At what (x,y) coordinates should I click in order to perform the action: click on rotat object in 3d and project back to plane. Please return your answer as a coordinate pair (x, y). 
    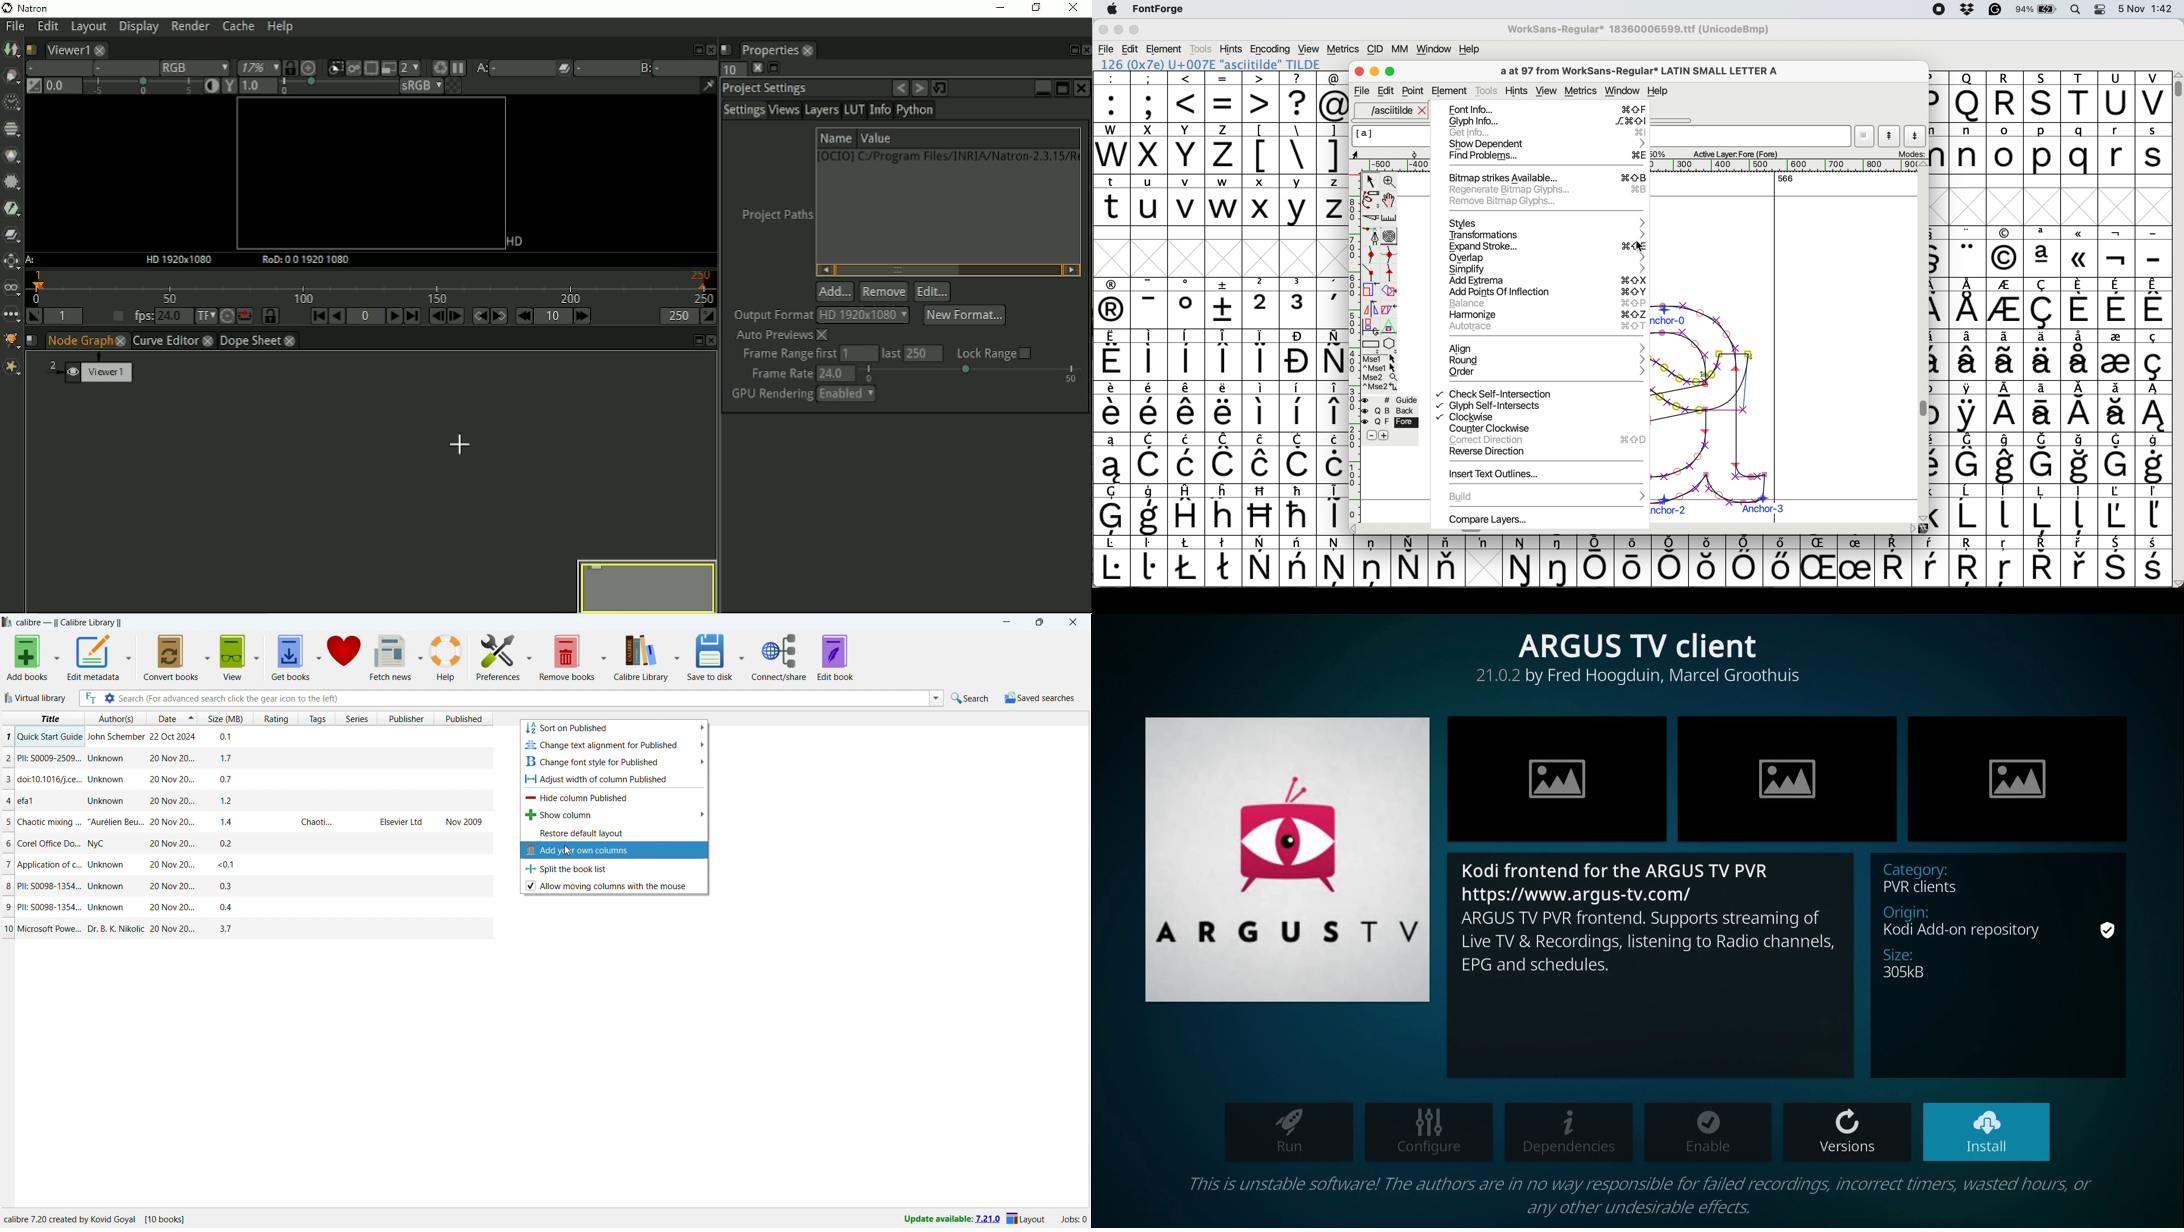
    Looking at the image, I should click on (1369, 327).